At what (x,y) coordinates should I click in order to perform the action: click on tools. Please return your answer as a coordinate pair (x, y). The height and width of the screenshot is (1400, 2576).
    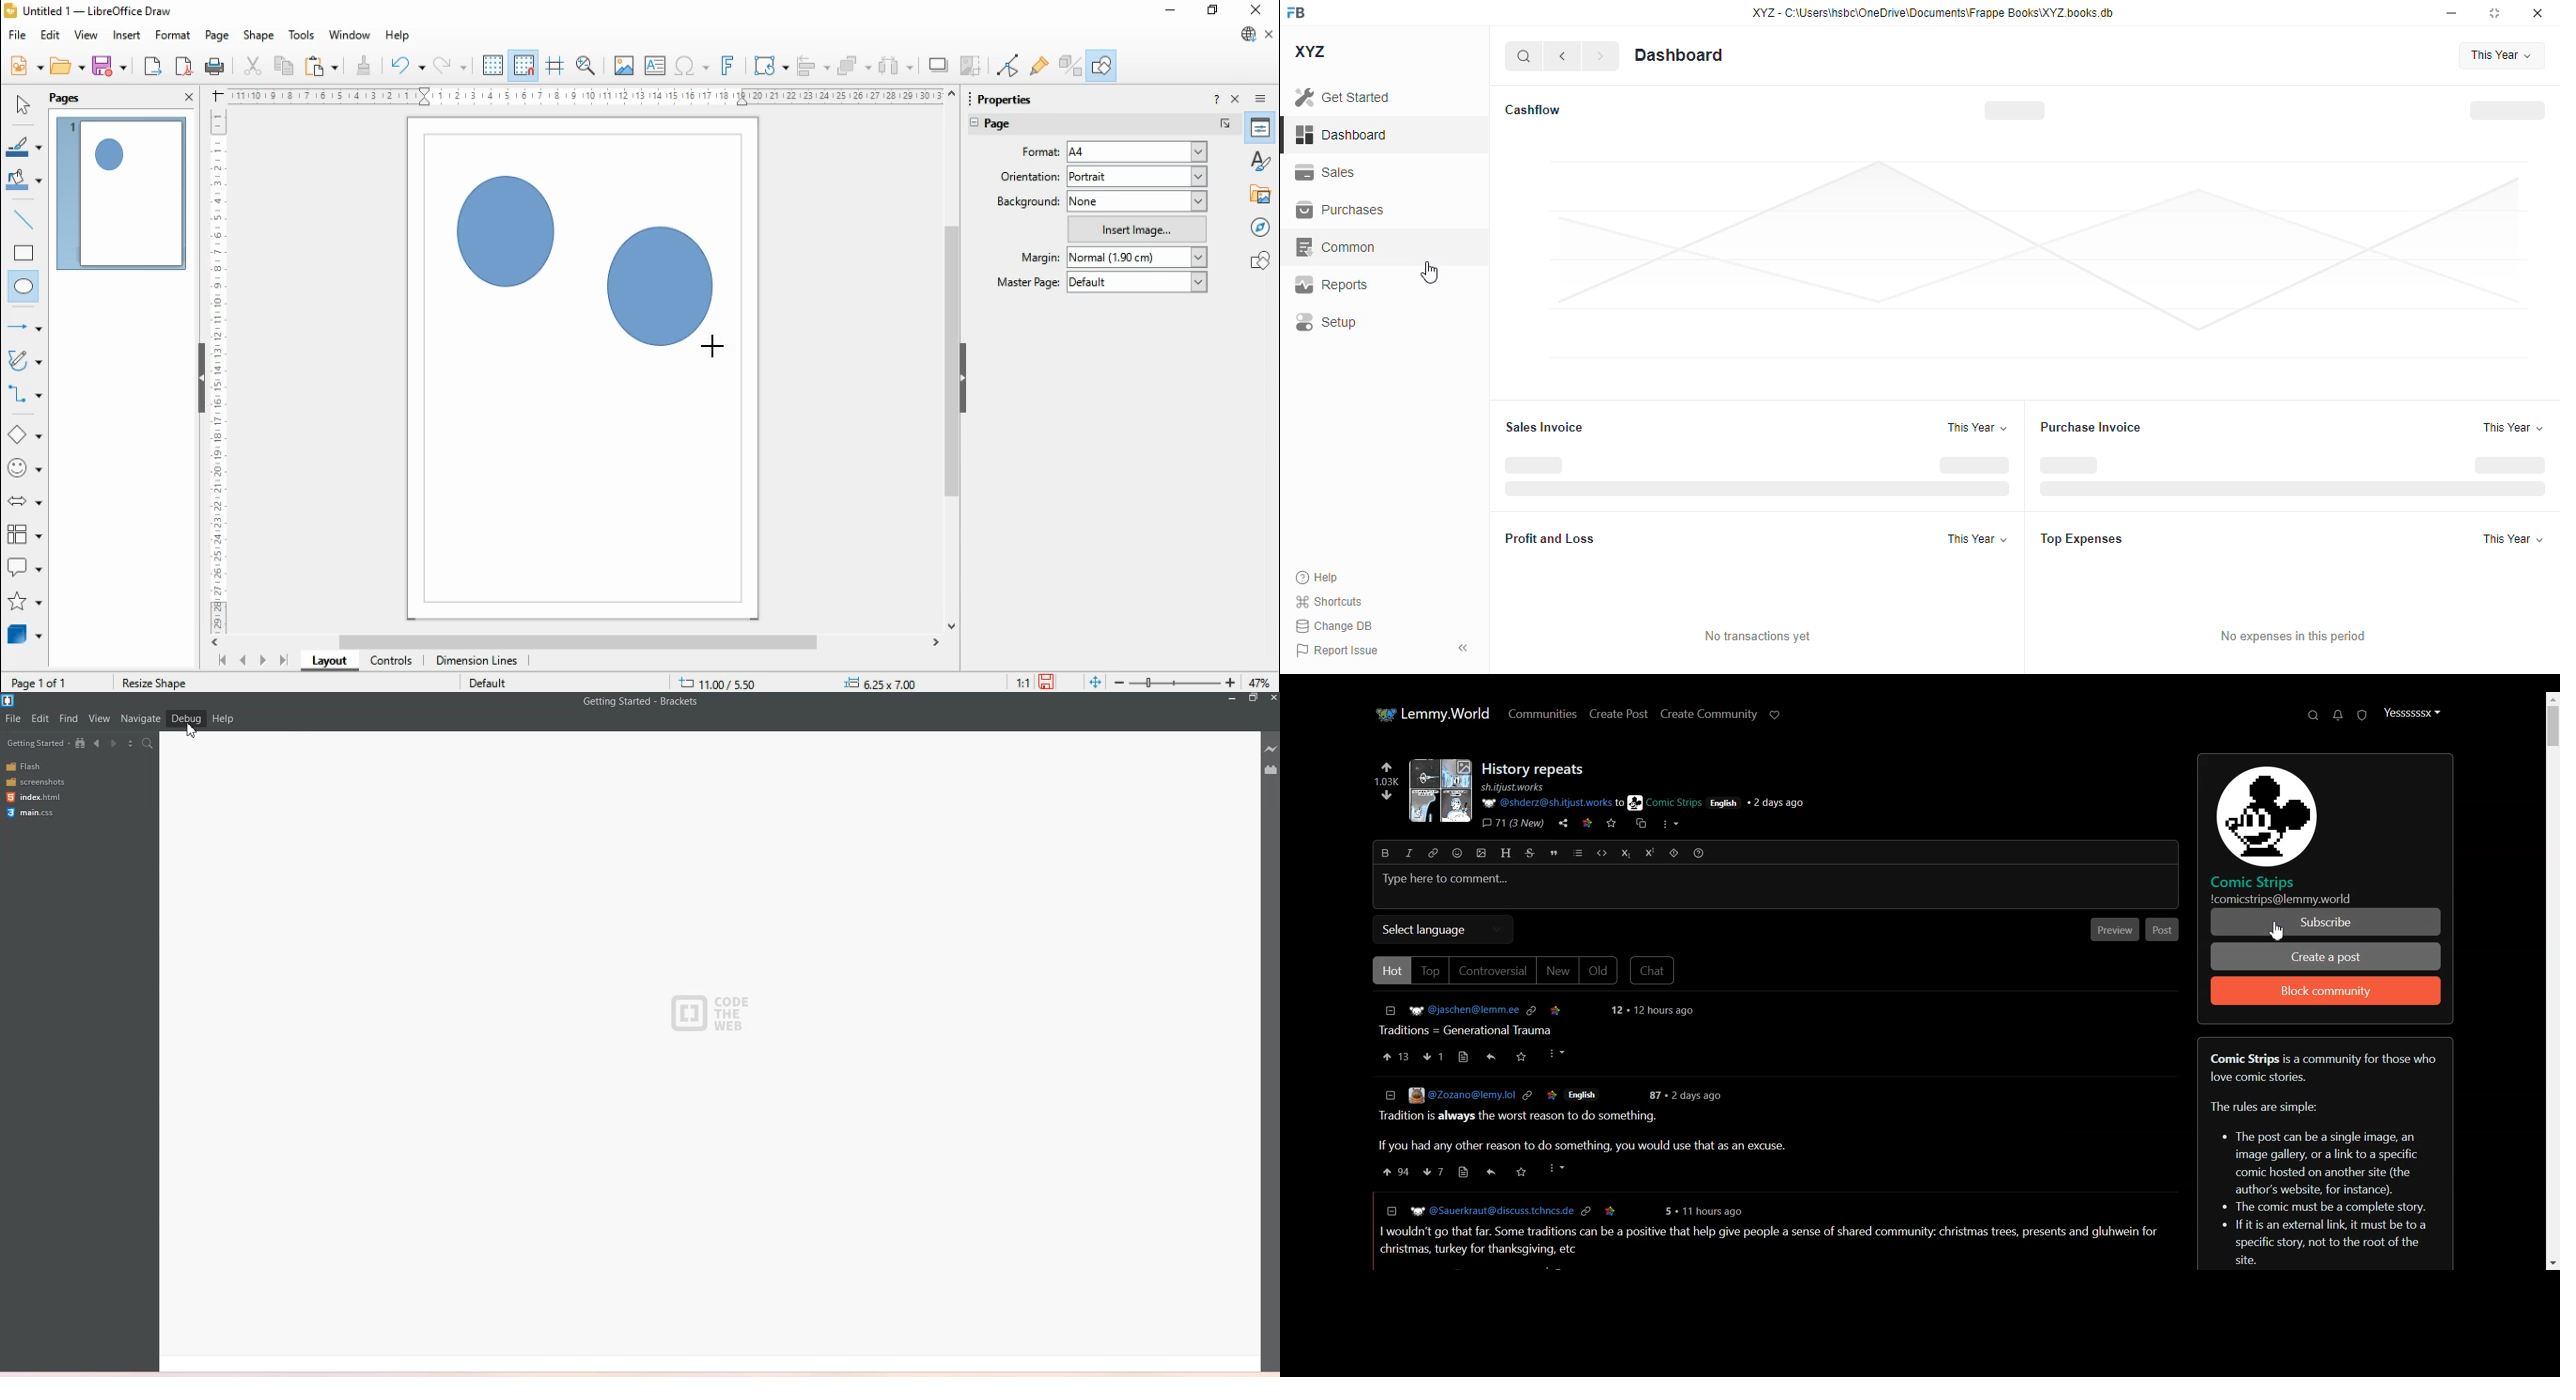
    Looking at the image, I should click on (303, 36).